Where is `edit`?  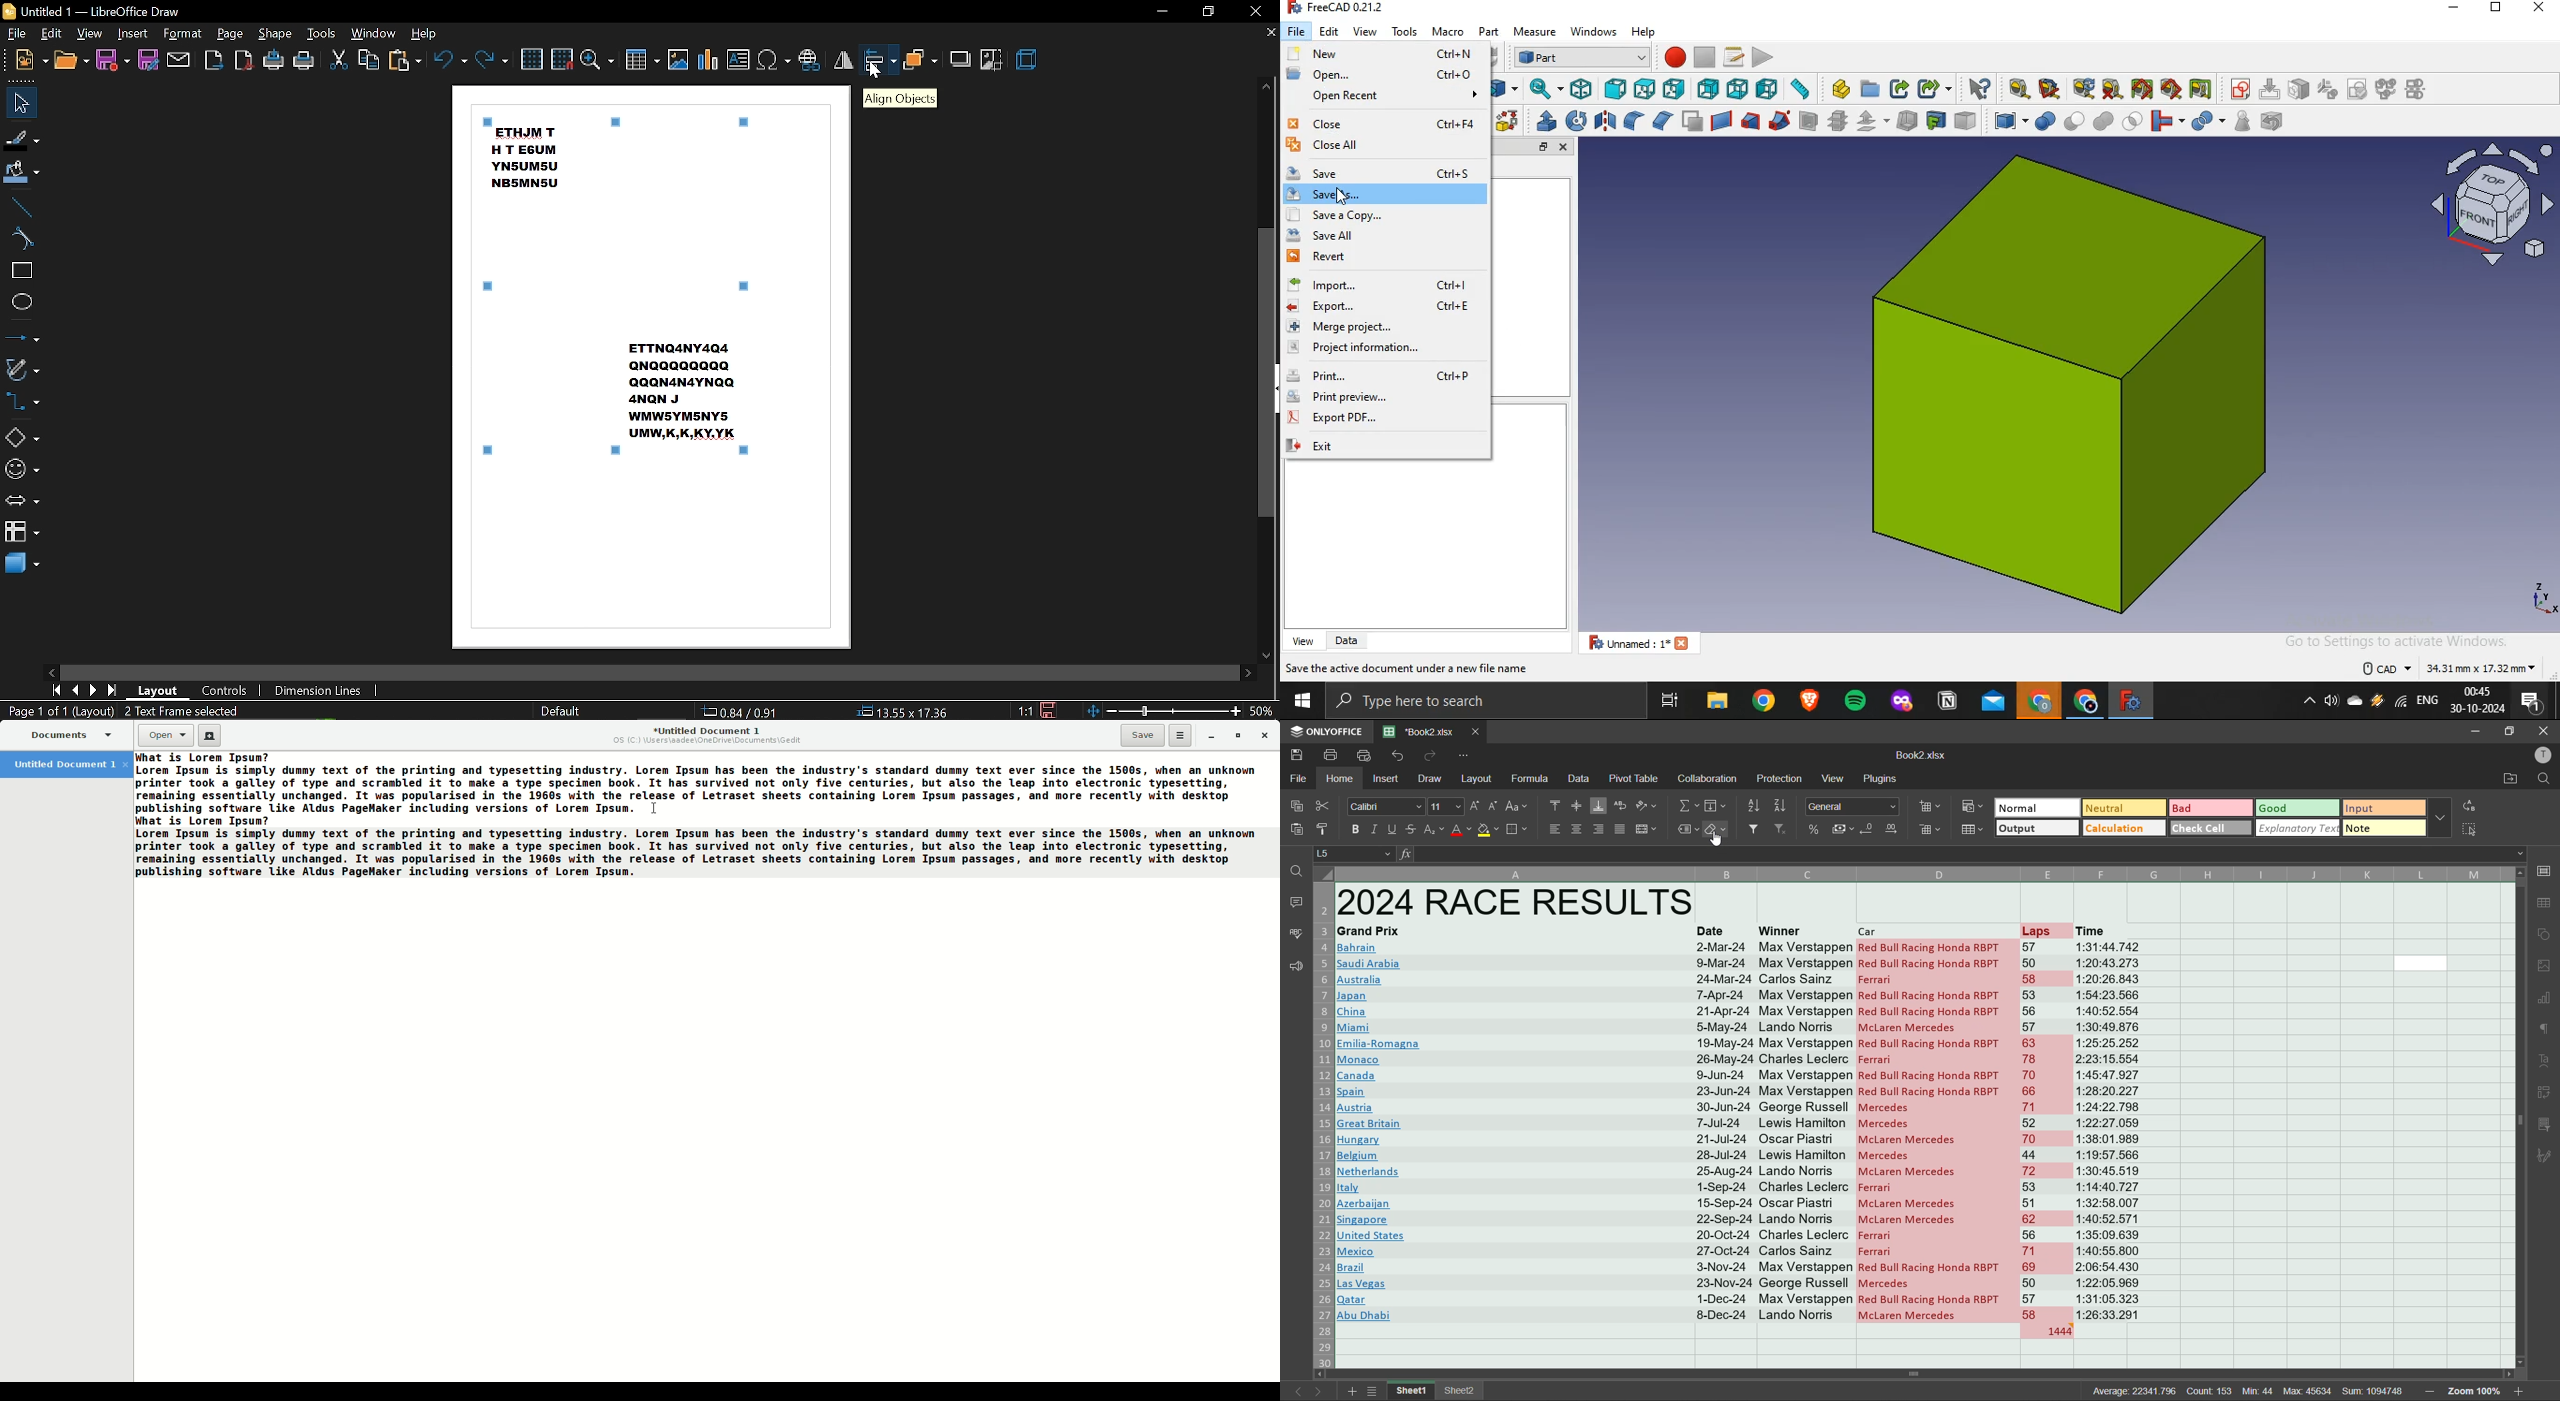
edit is located at coordinates (53, 34).